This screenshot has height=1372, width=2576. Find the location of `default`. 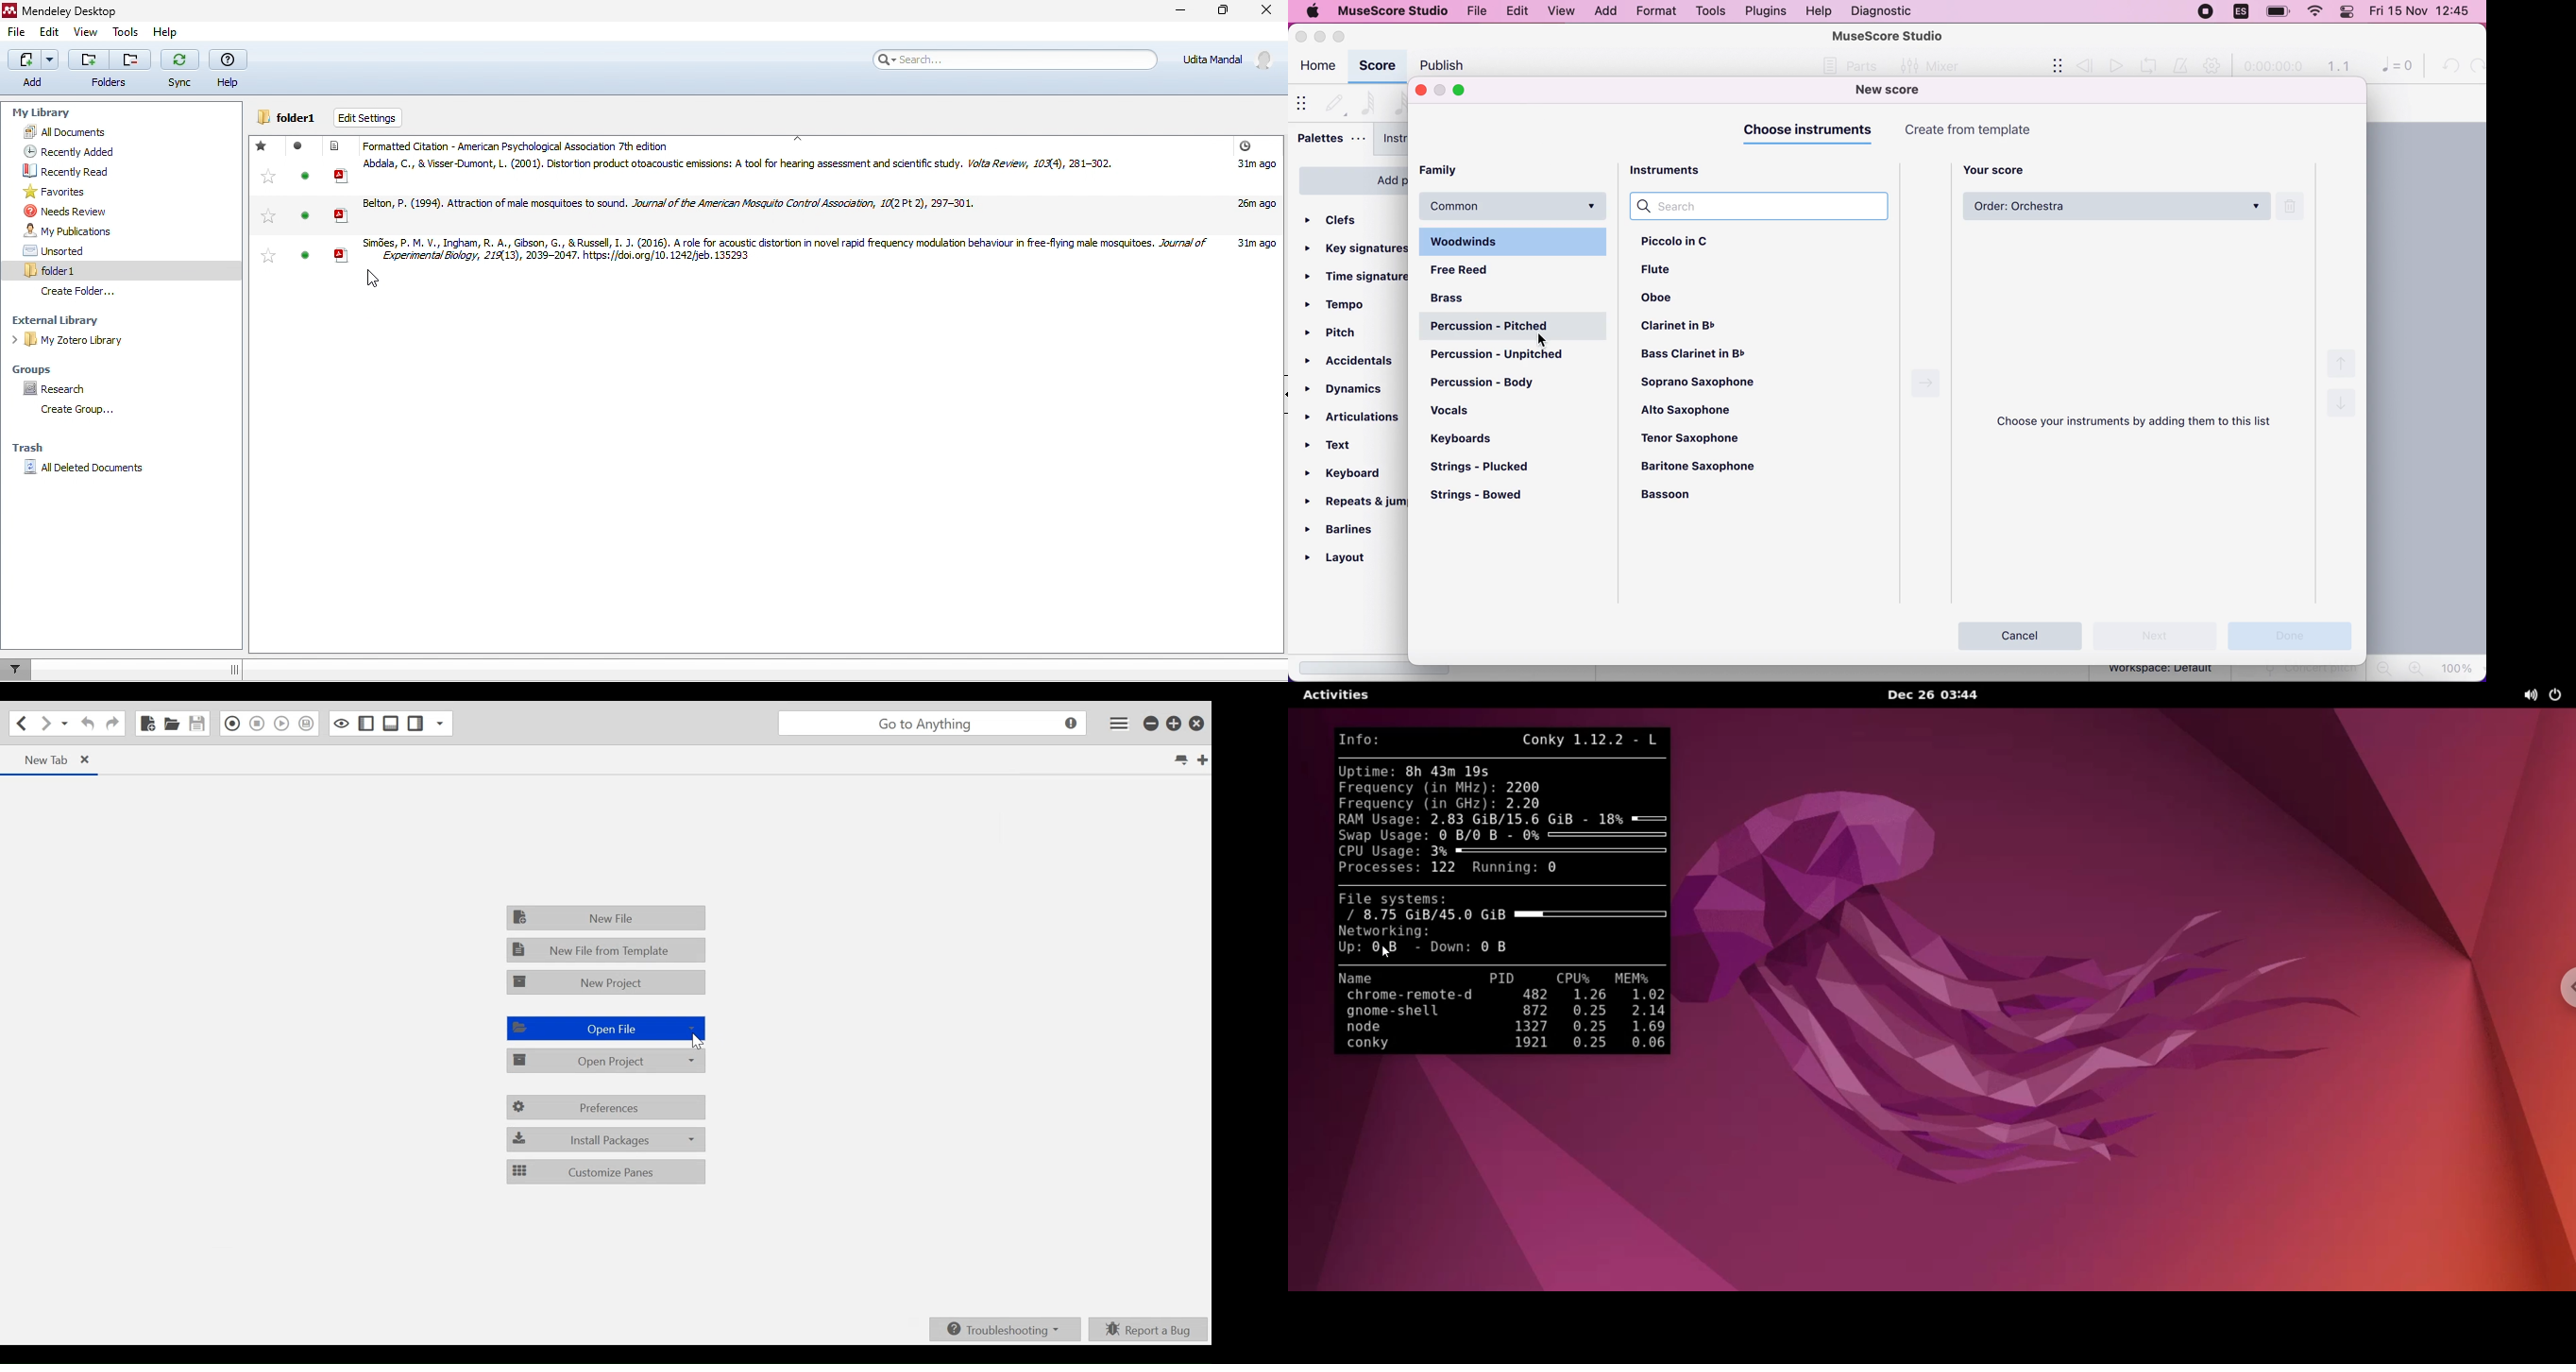

default is located at coordinates (1334, 101).